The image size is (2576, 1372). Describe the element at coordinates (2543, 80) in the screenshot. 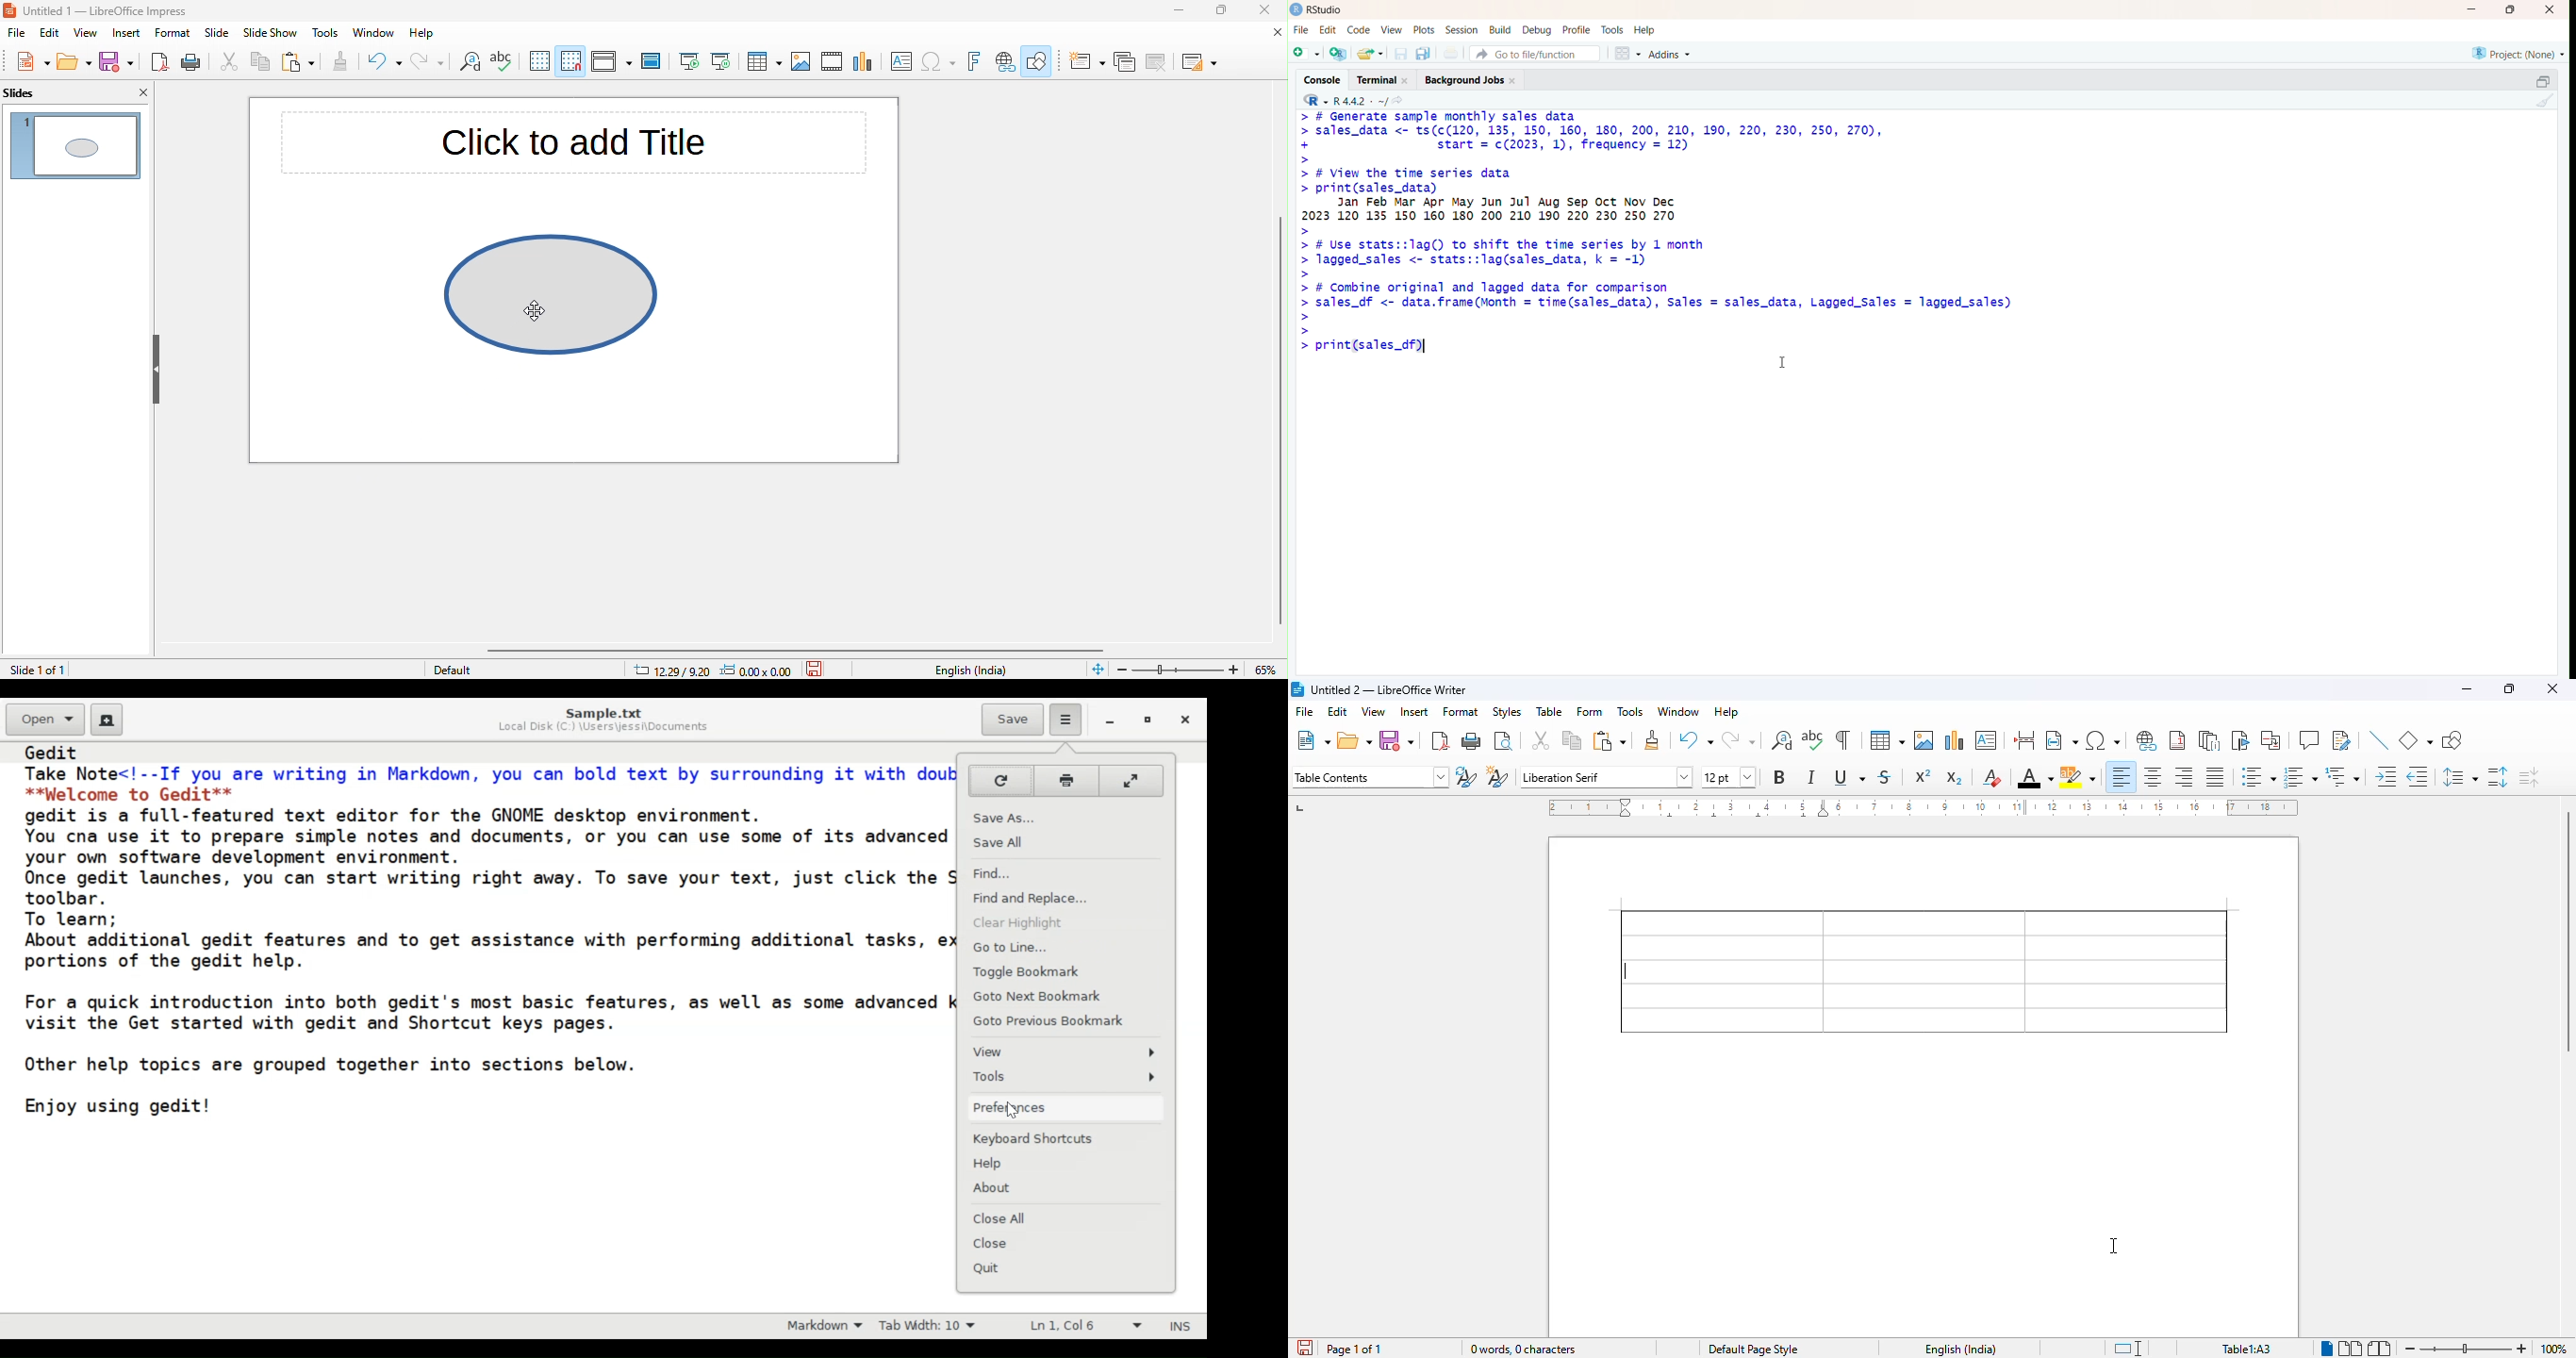

I see `collapse` at that location.